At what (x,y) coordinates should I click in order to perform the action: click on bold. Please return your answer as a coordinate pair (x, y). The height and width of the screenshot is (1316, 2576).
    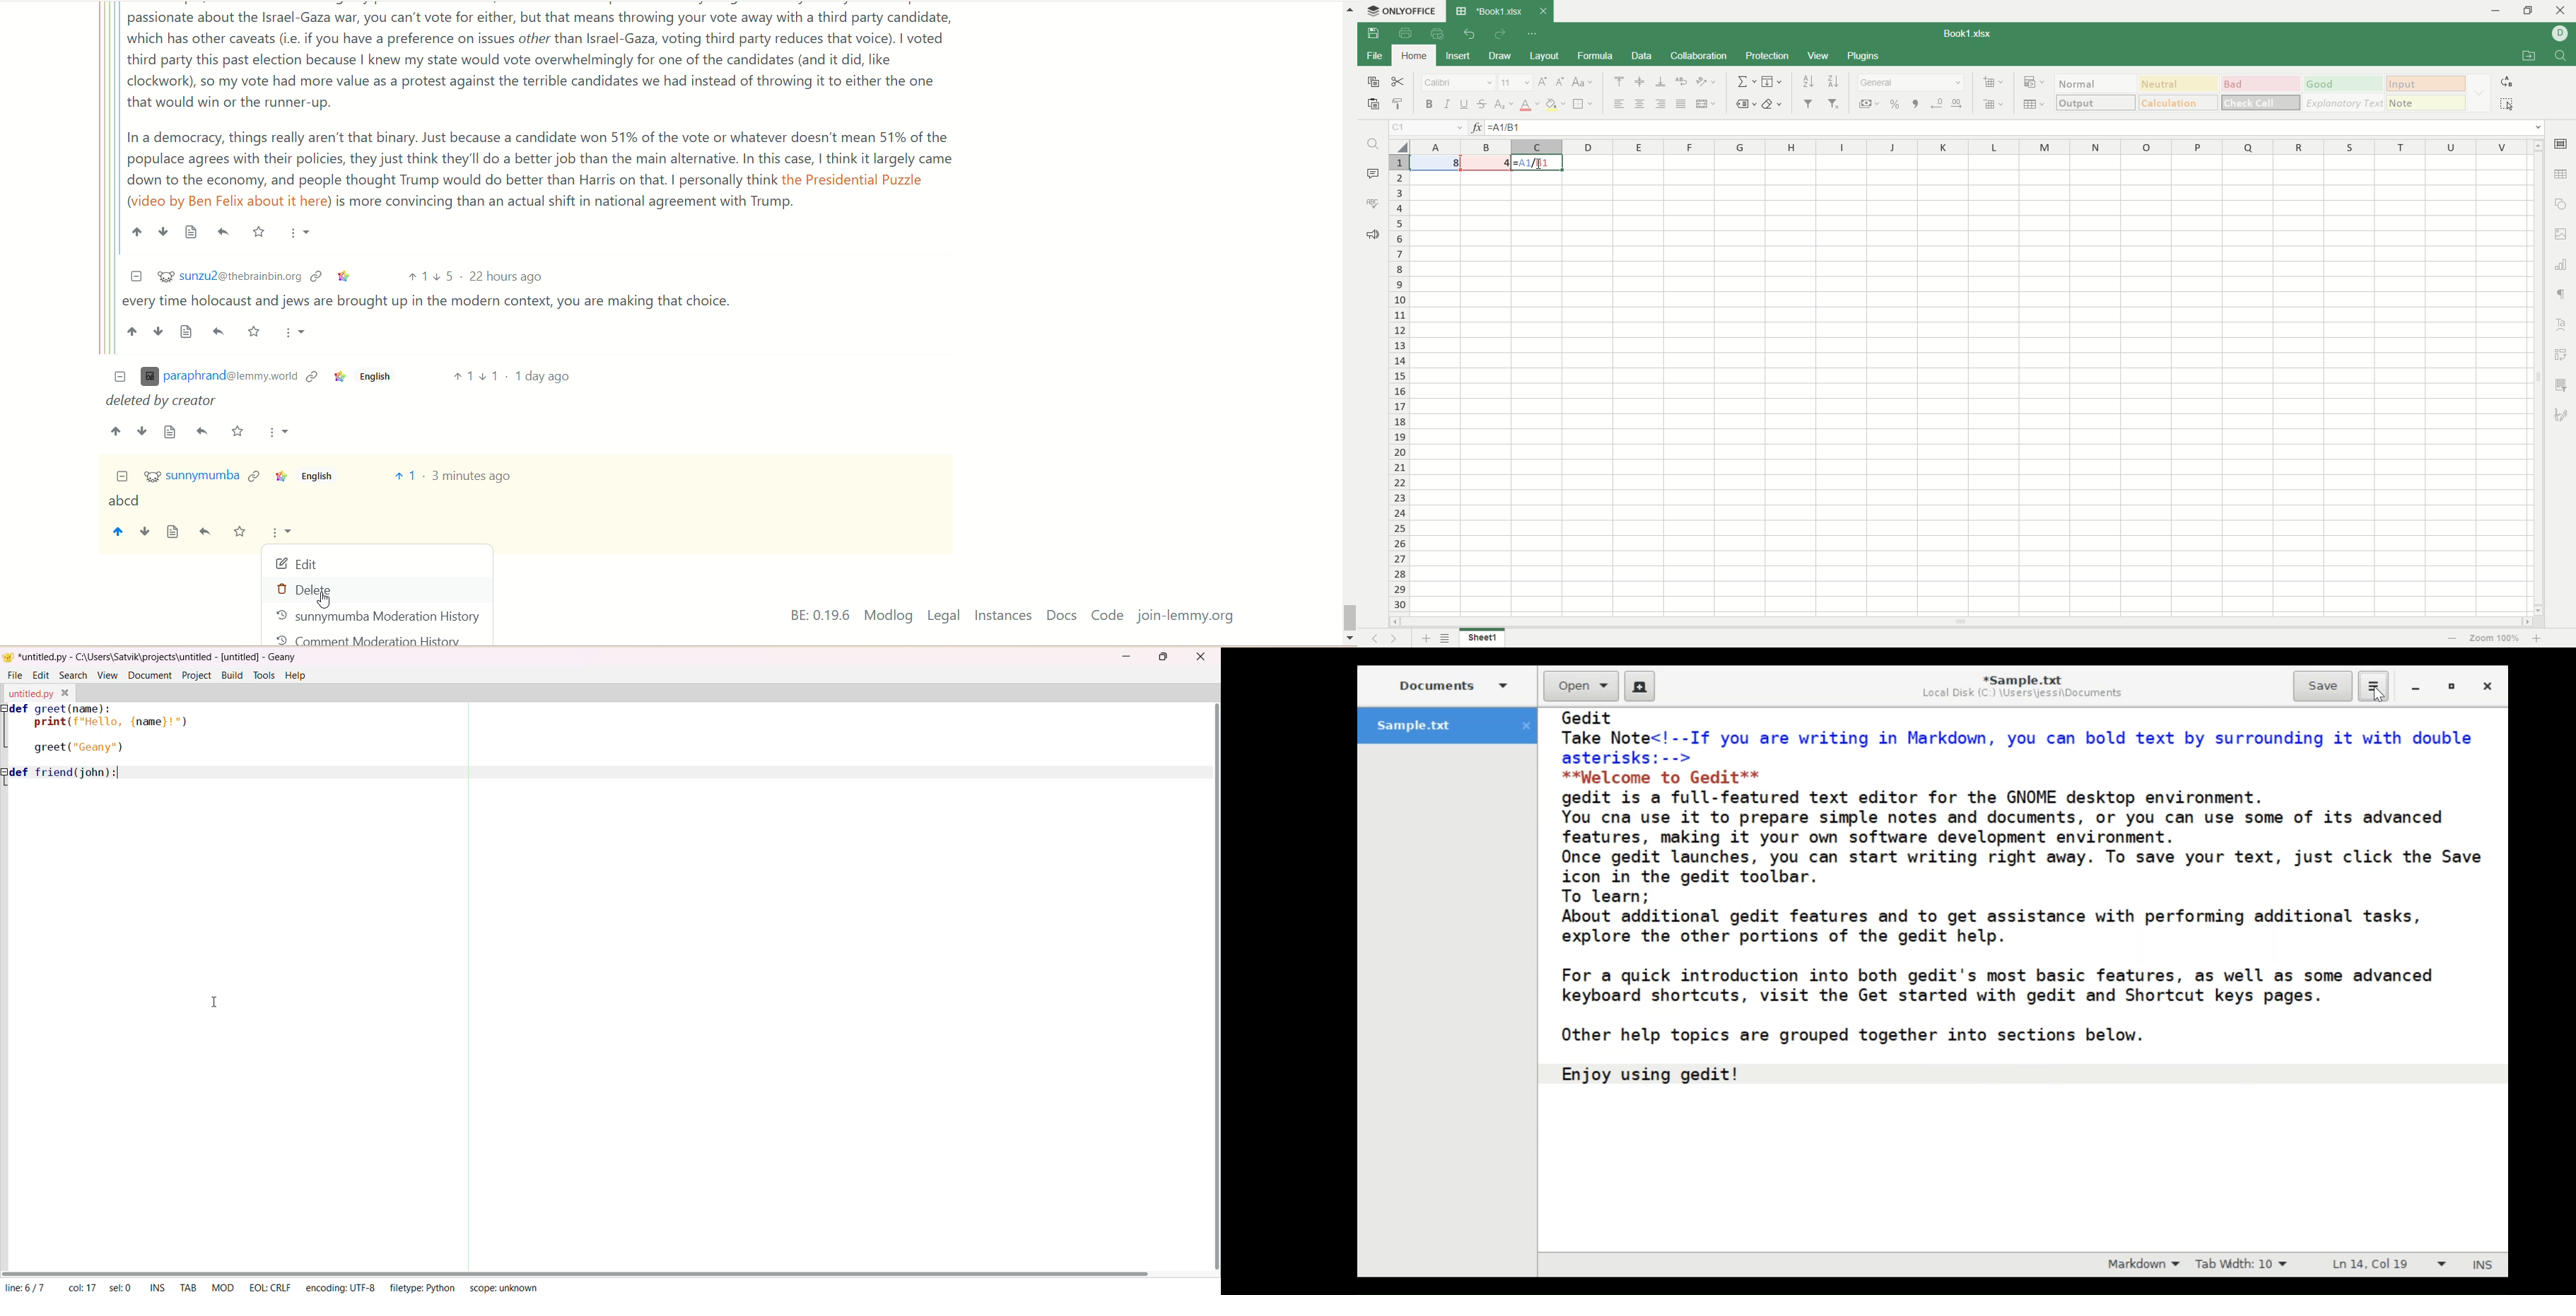
    Looking at the image, I should click on (1429, 103).